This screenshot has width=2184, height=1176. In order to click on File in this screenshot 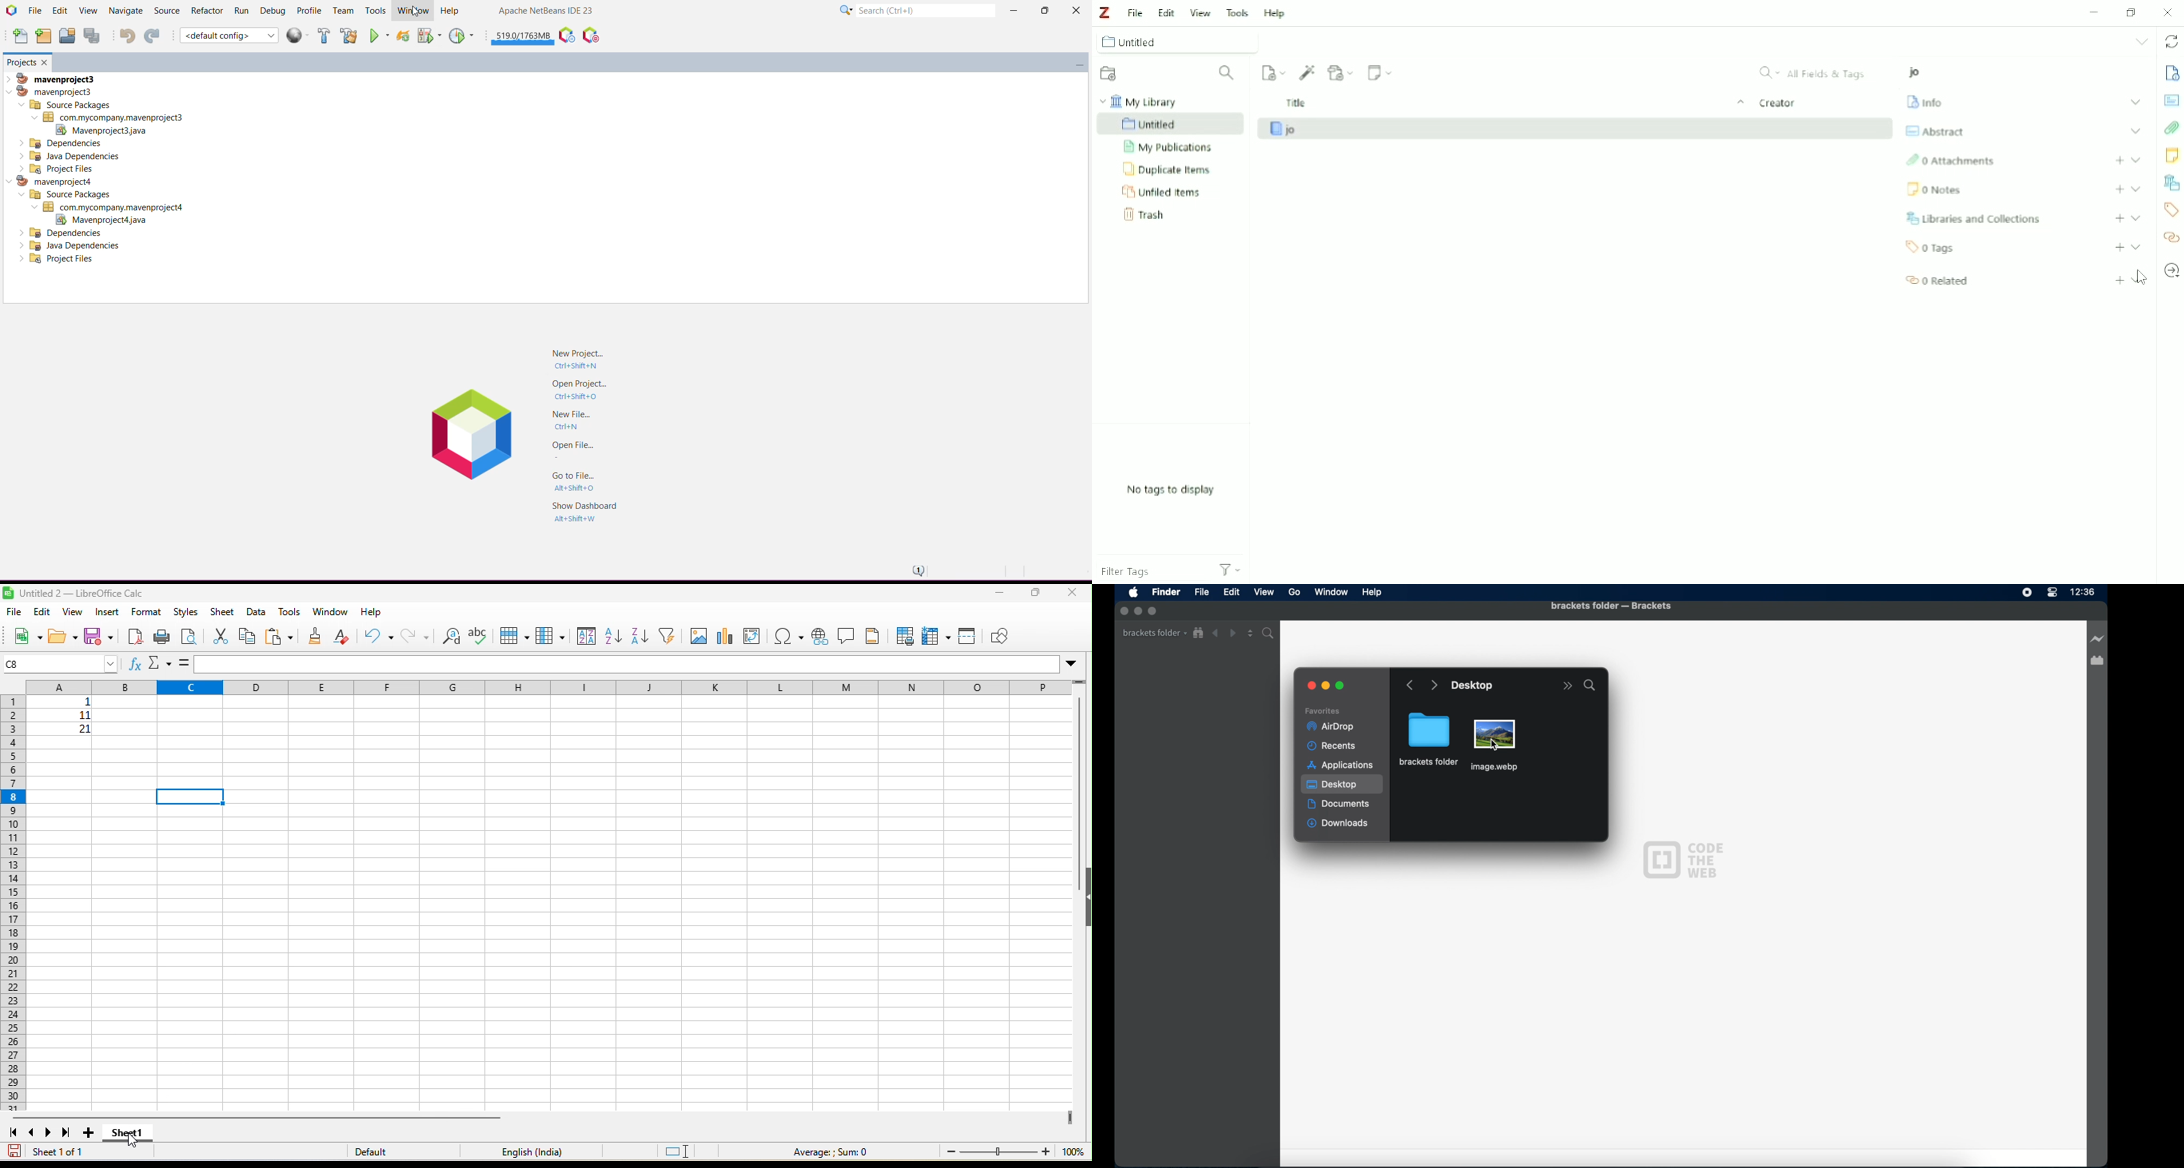, I will do `click(1202, 592)`.